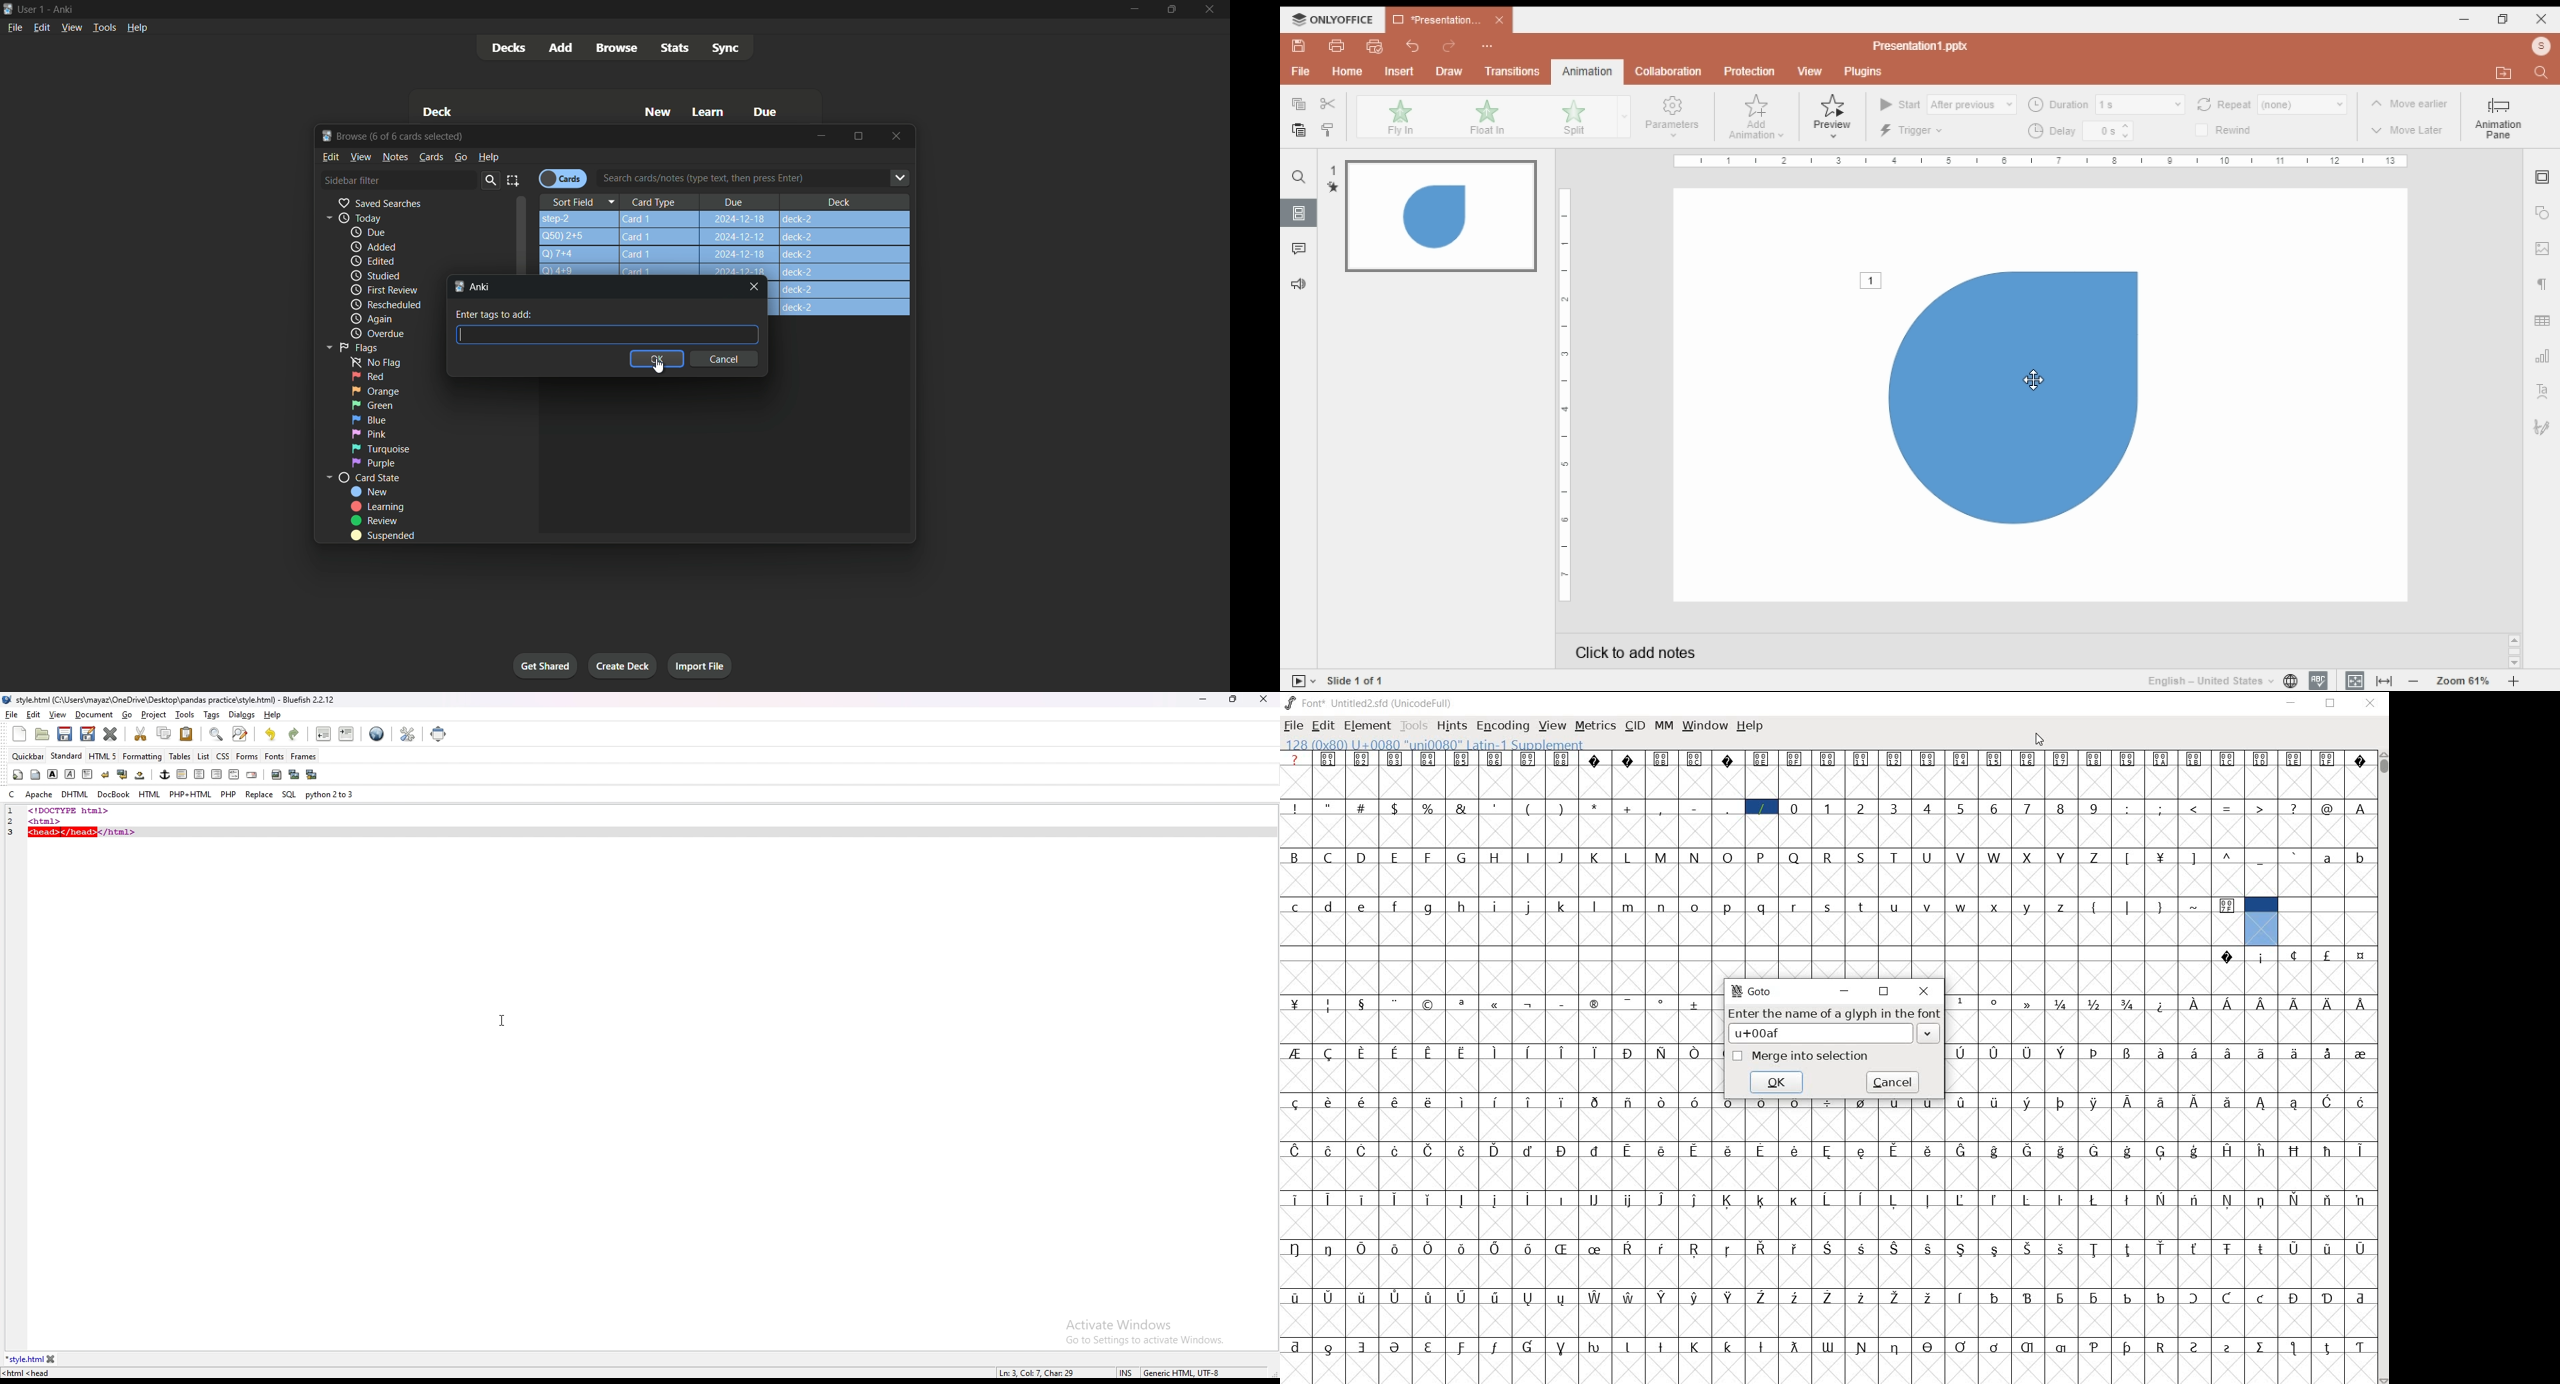 Image resolution: width=2576 pixels, height=1400 pixels. I want to click on Symbol, so click(1961, 1101).